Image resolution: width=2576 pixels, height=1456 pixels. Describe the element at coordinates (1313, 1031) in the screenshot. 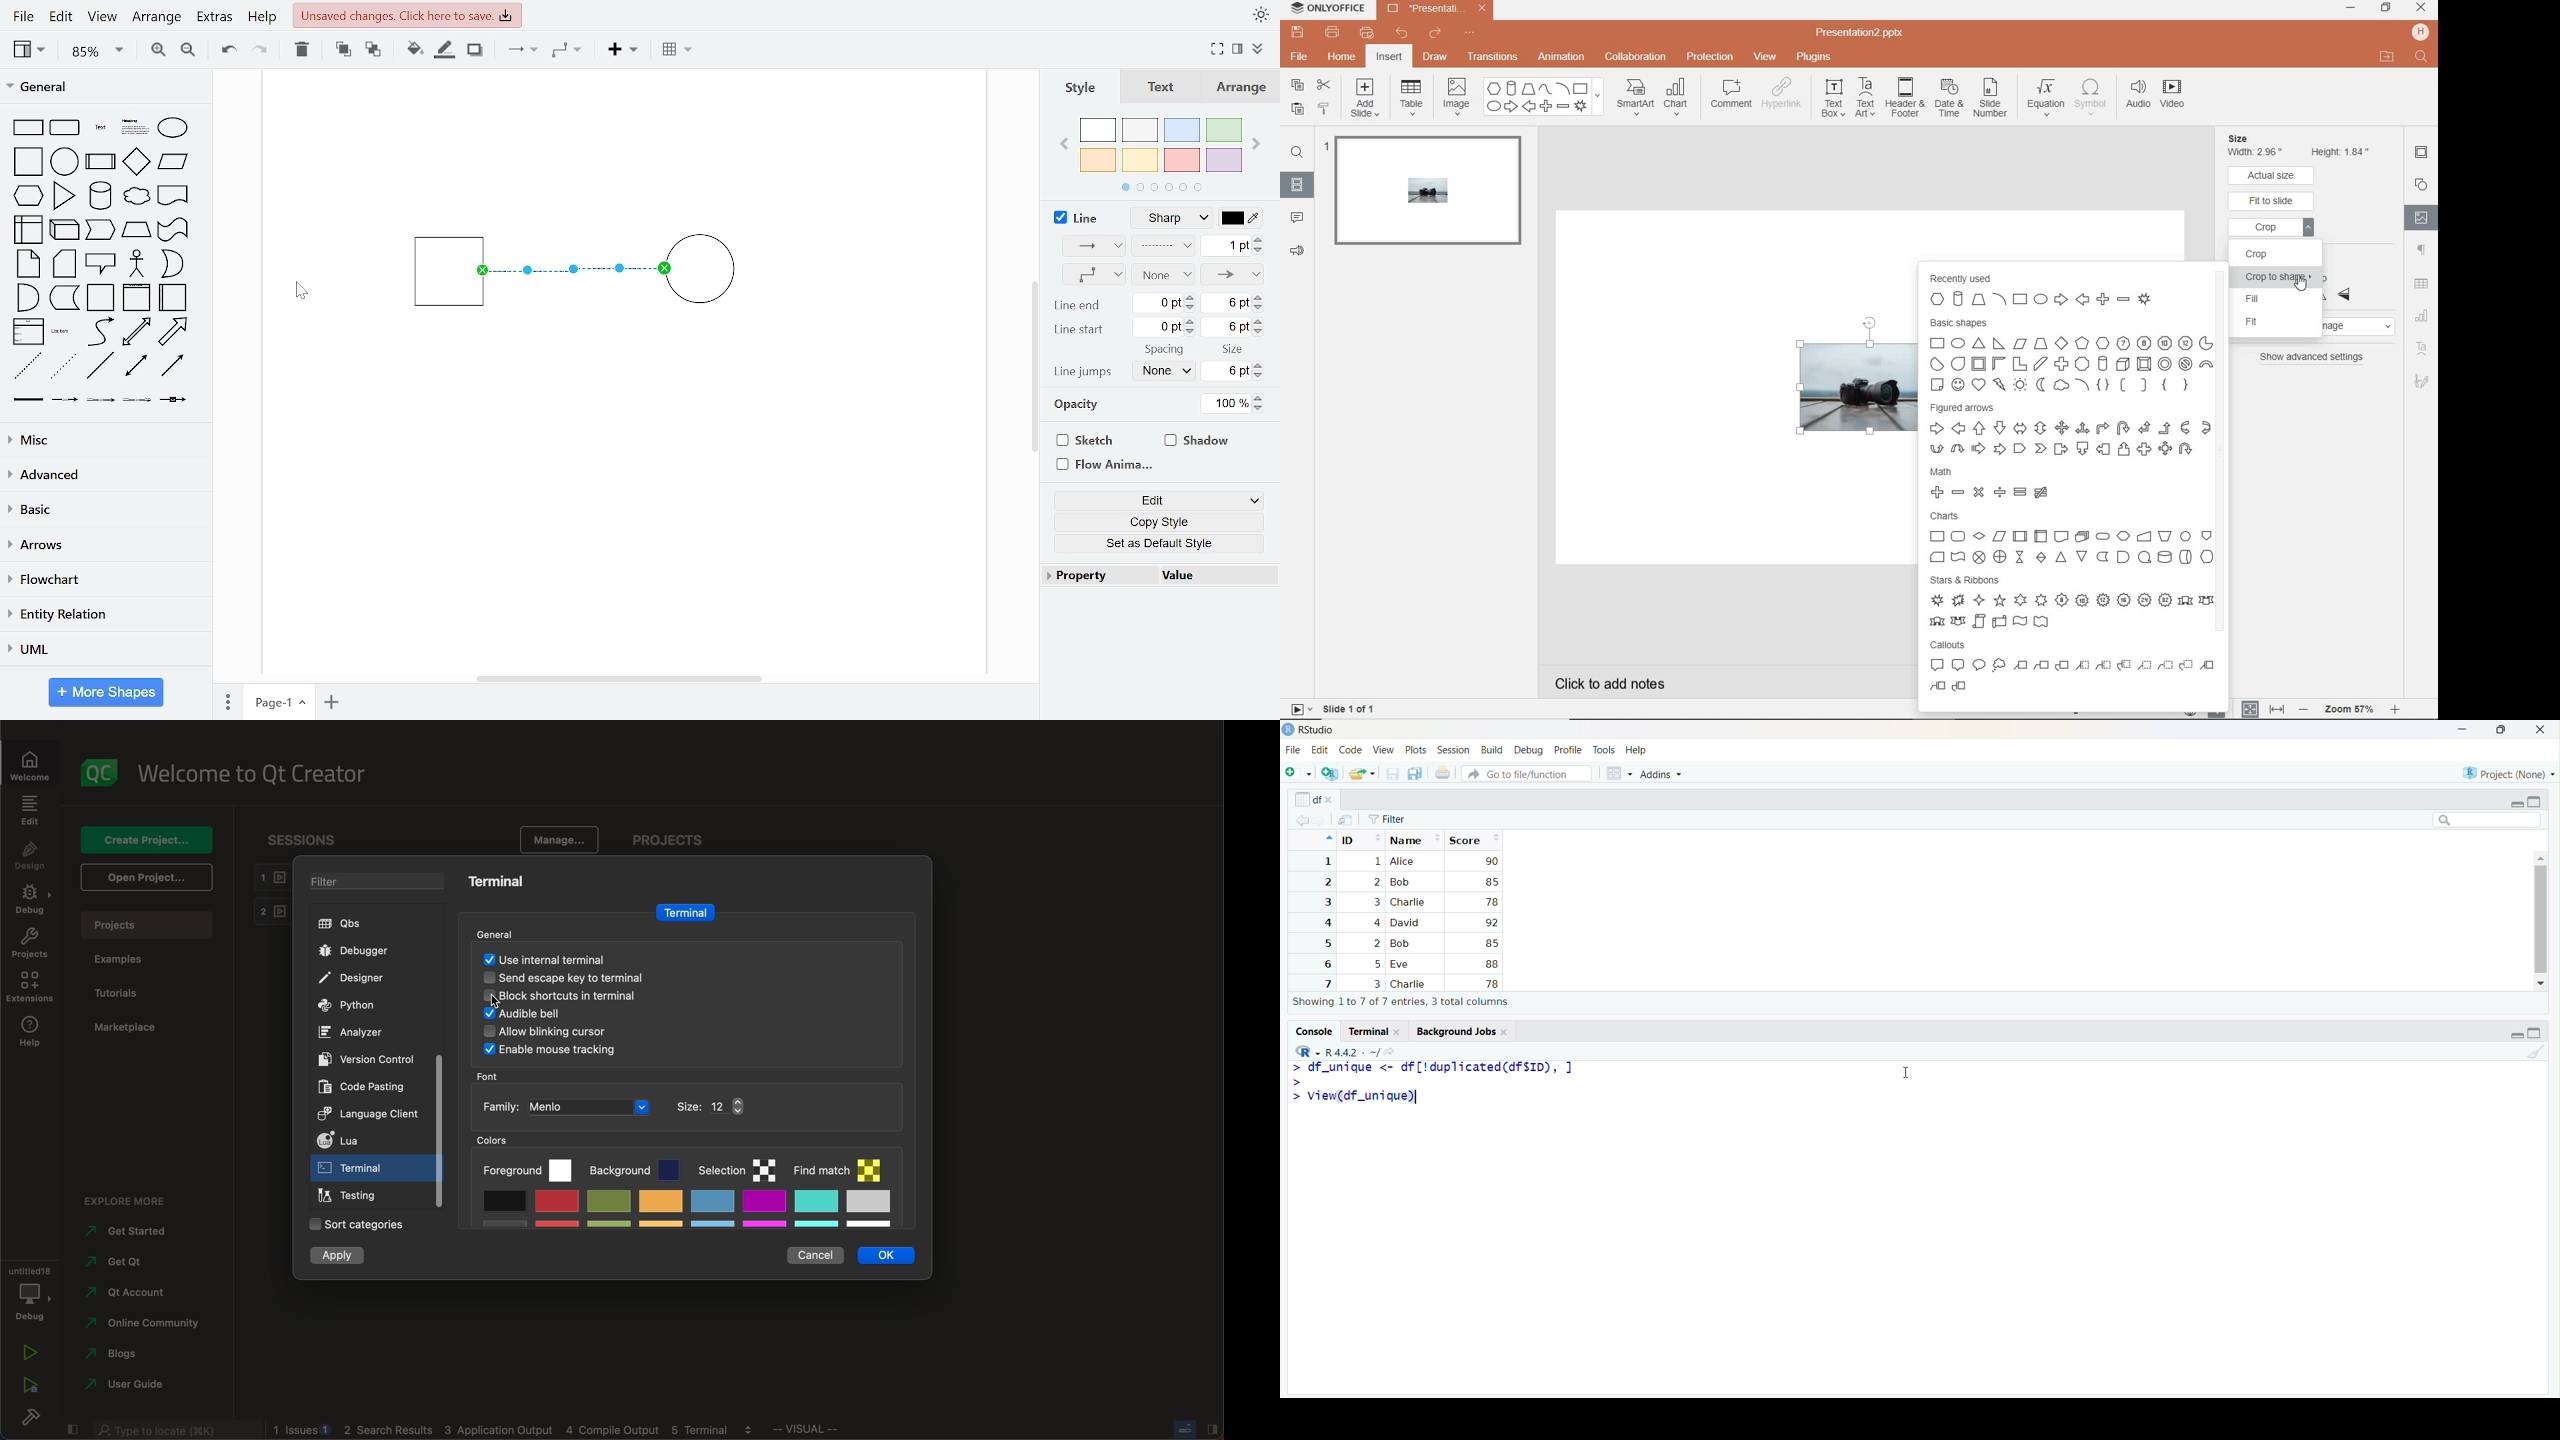

I see `console` at that location.